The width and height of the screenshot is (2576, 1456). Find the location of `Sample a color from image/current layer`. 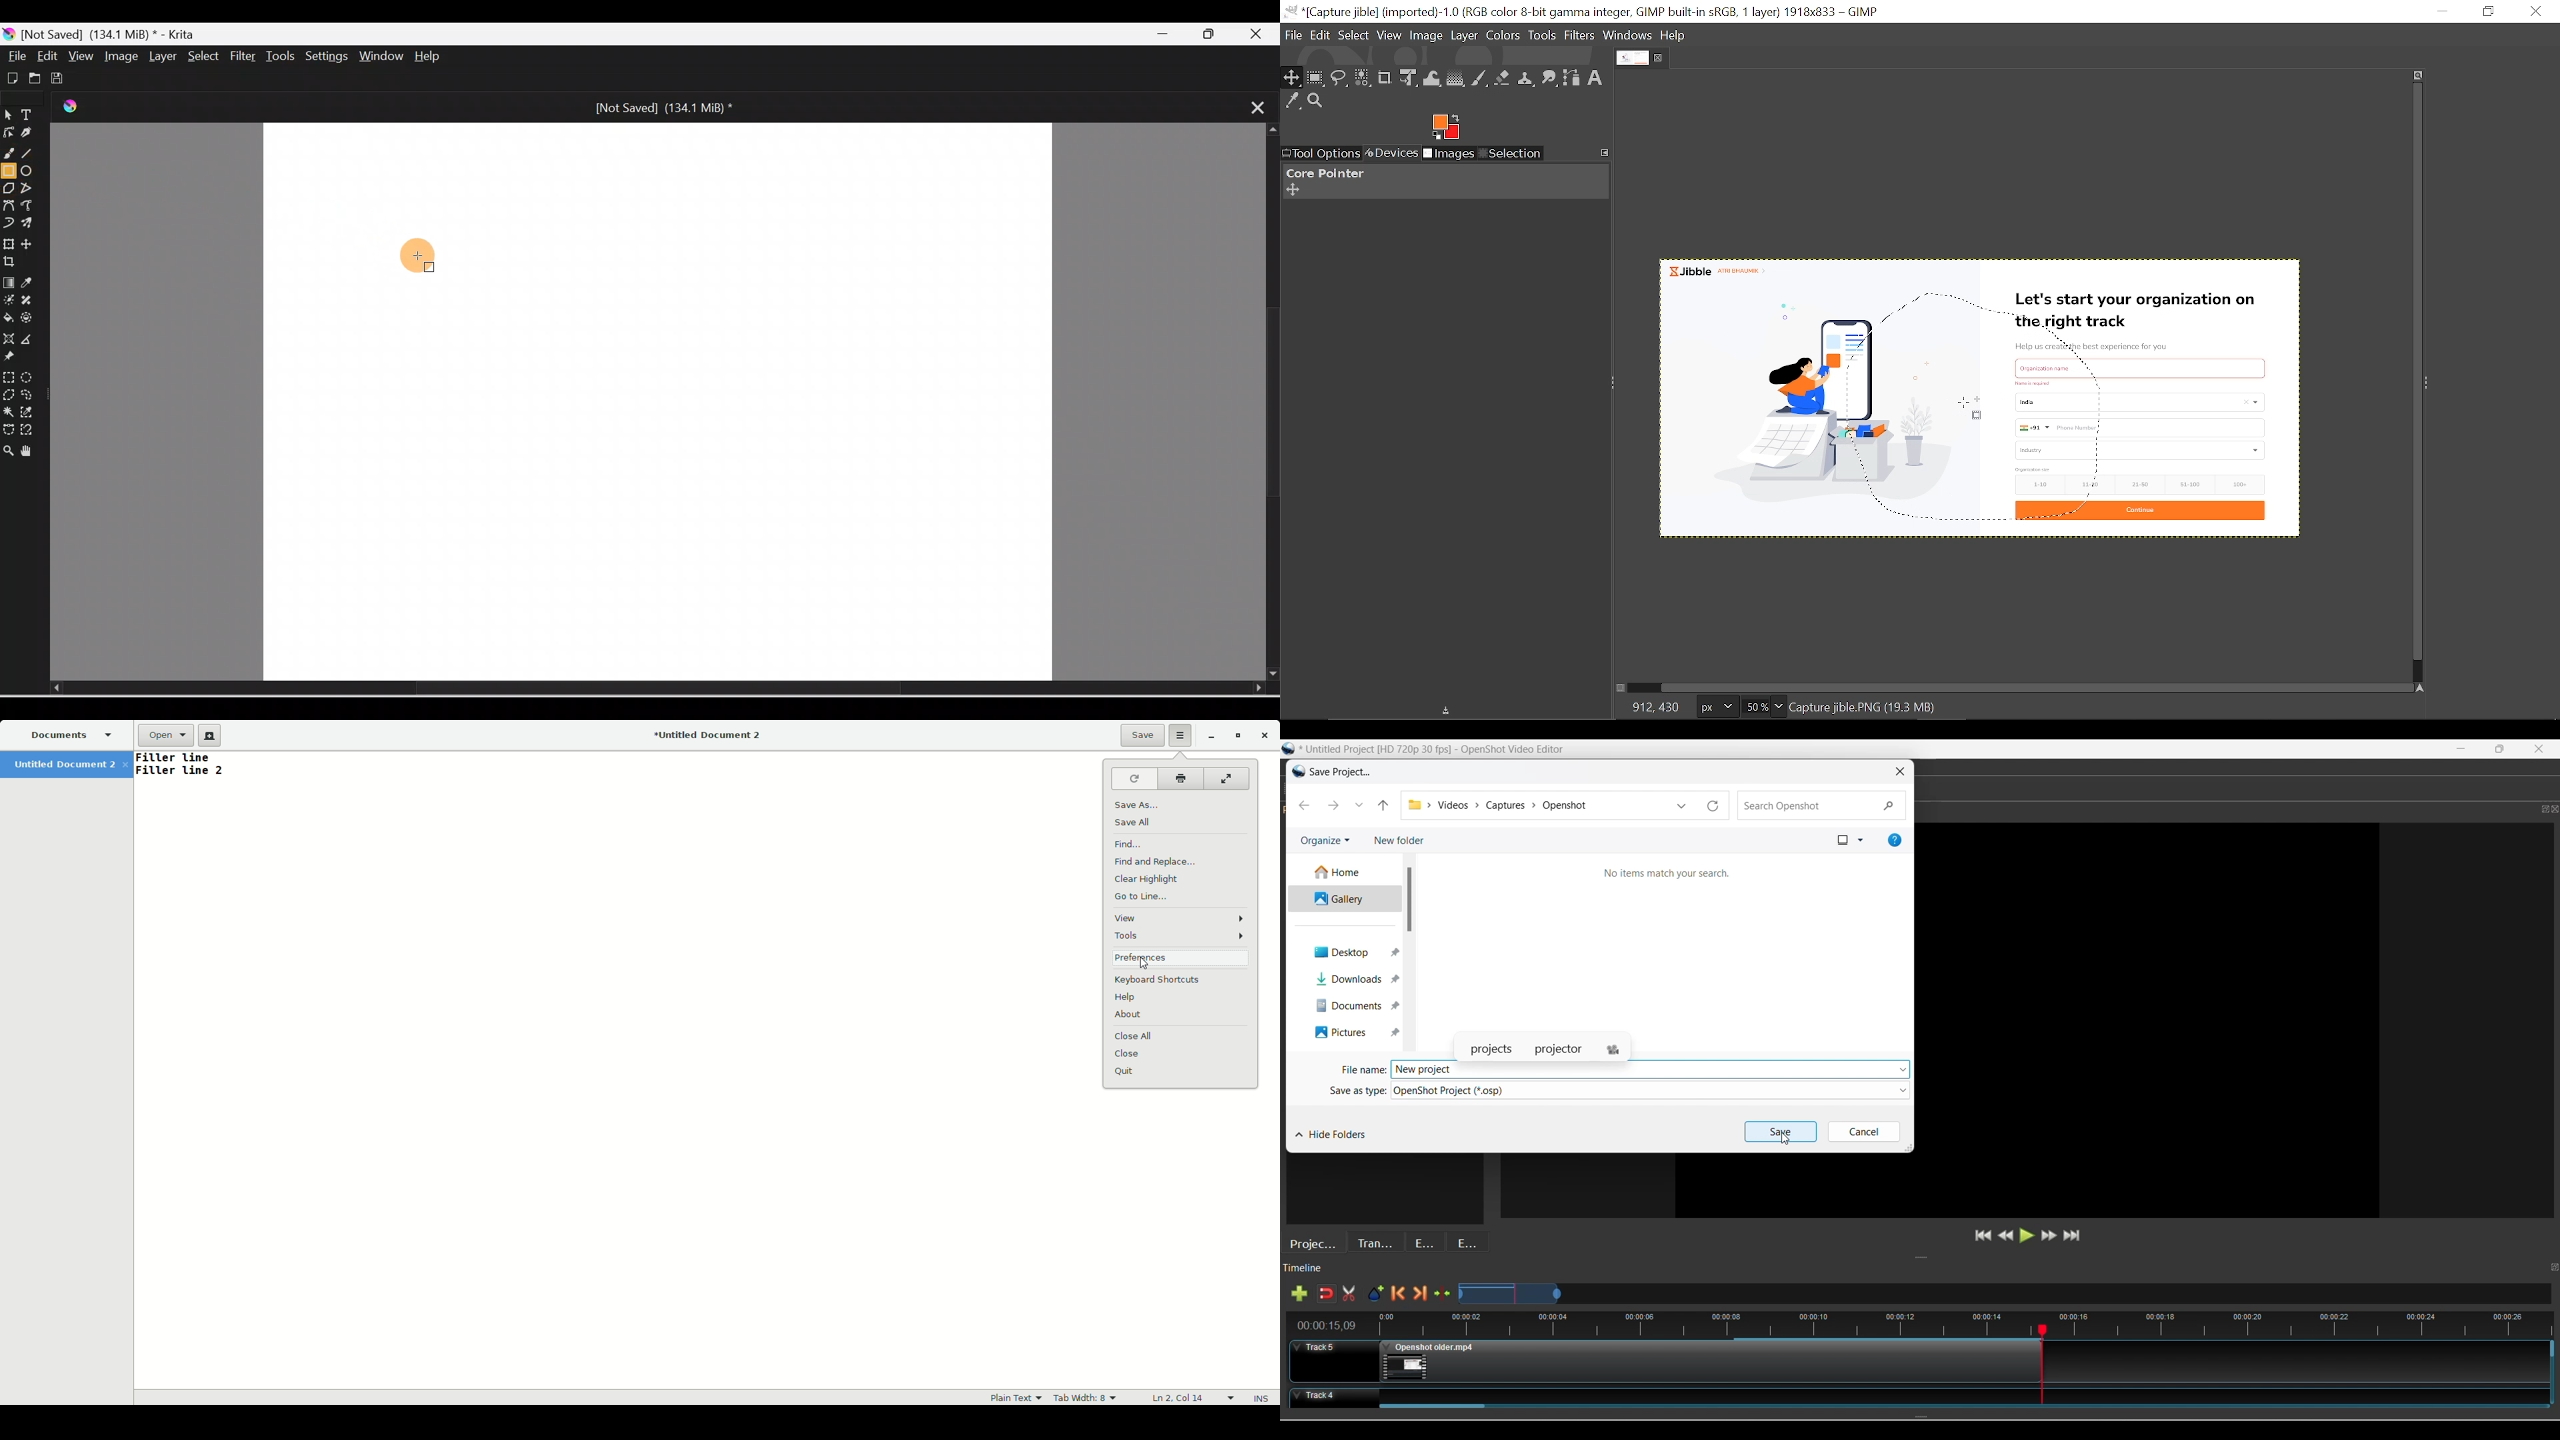

Sample a color from image/current layer is located at coordinates (31, 283).